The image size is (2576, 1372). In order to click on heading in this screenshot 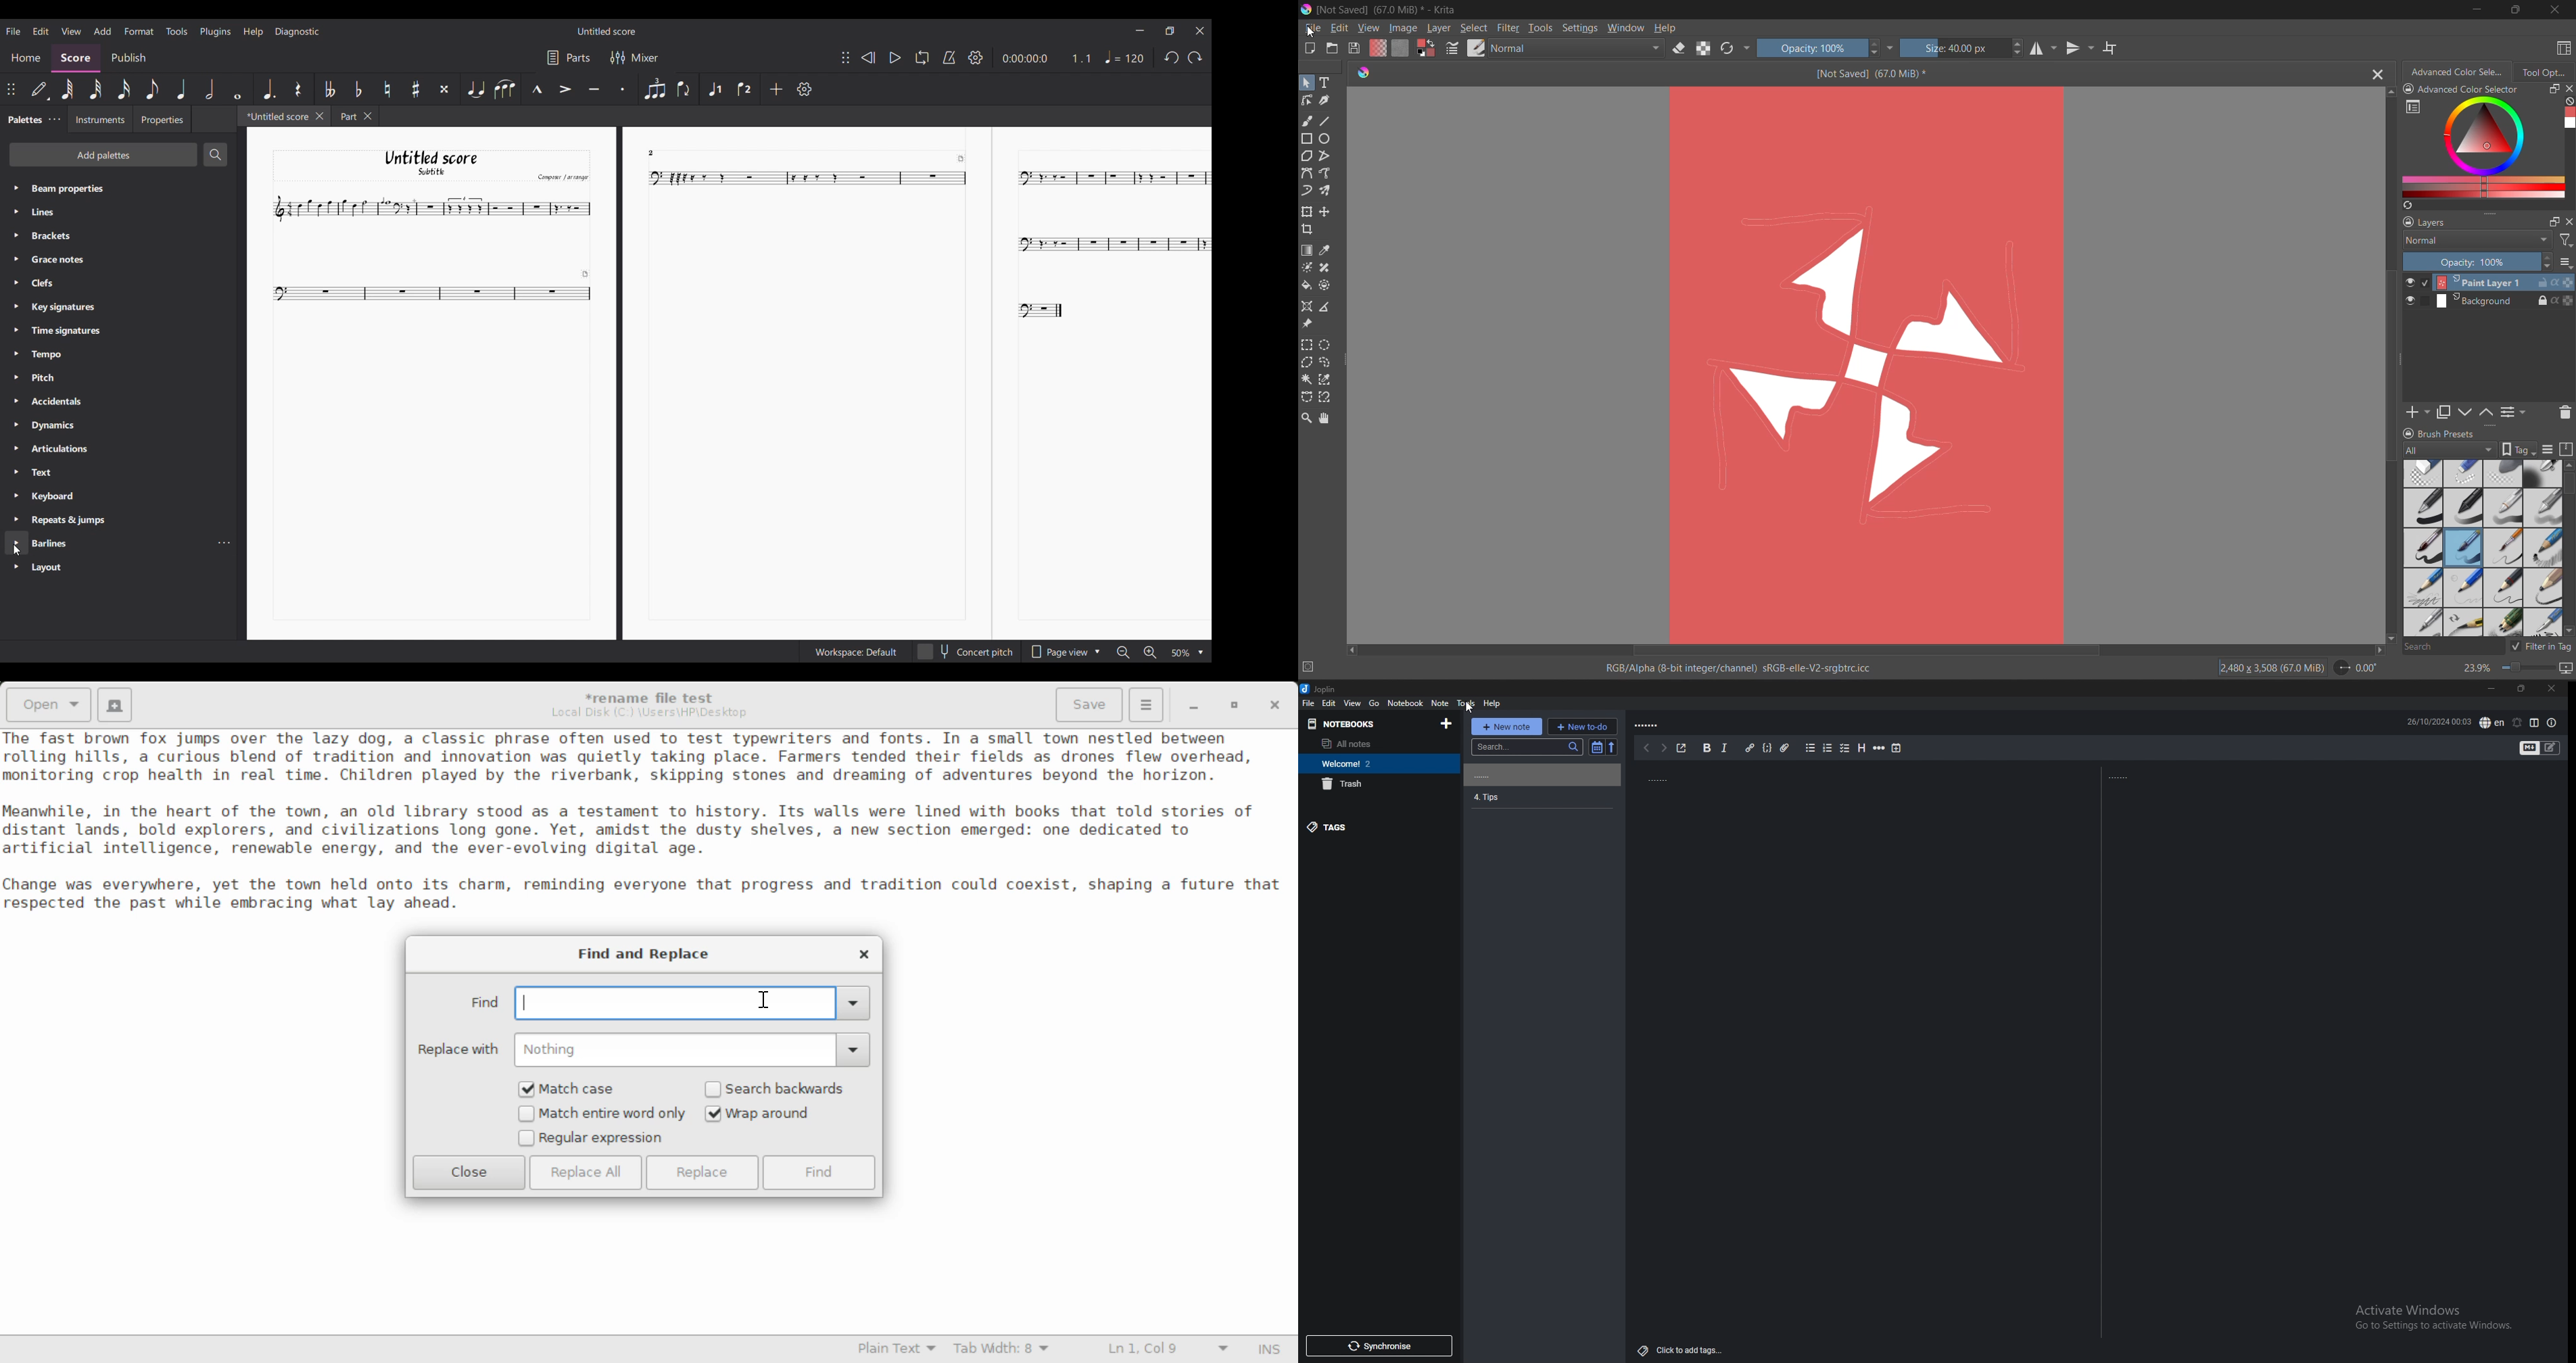, I will do `click(1863, 748)`.